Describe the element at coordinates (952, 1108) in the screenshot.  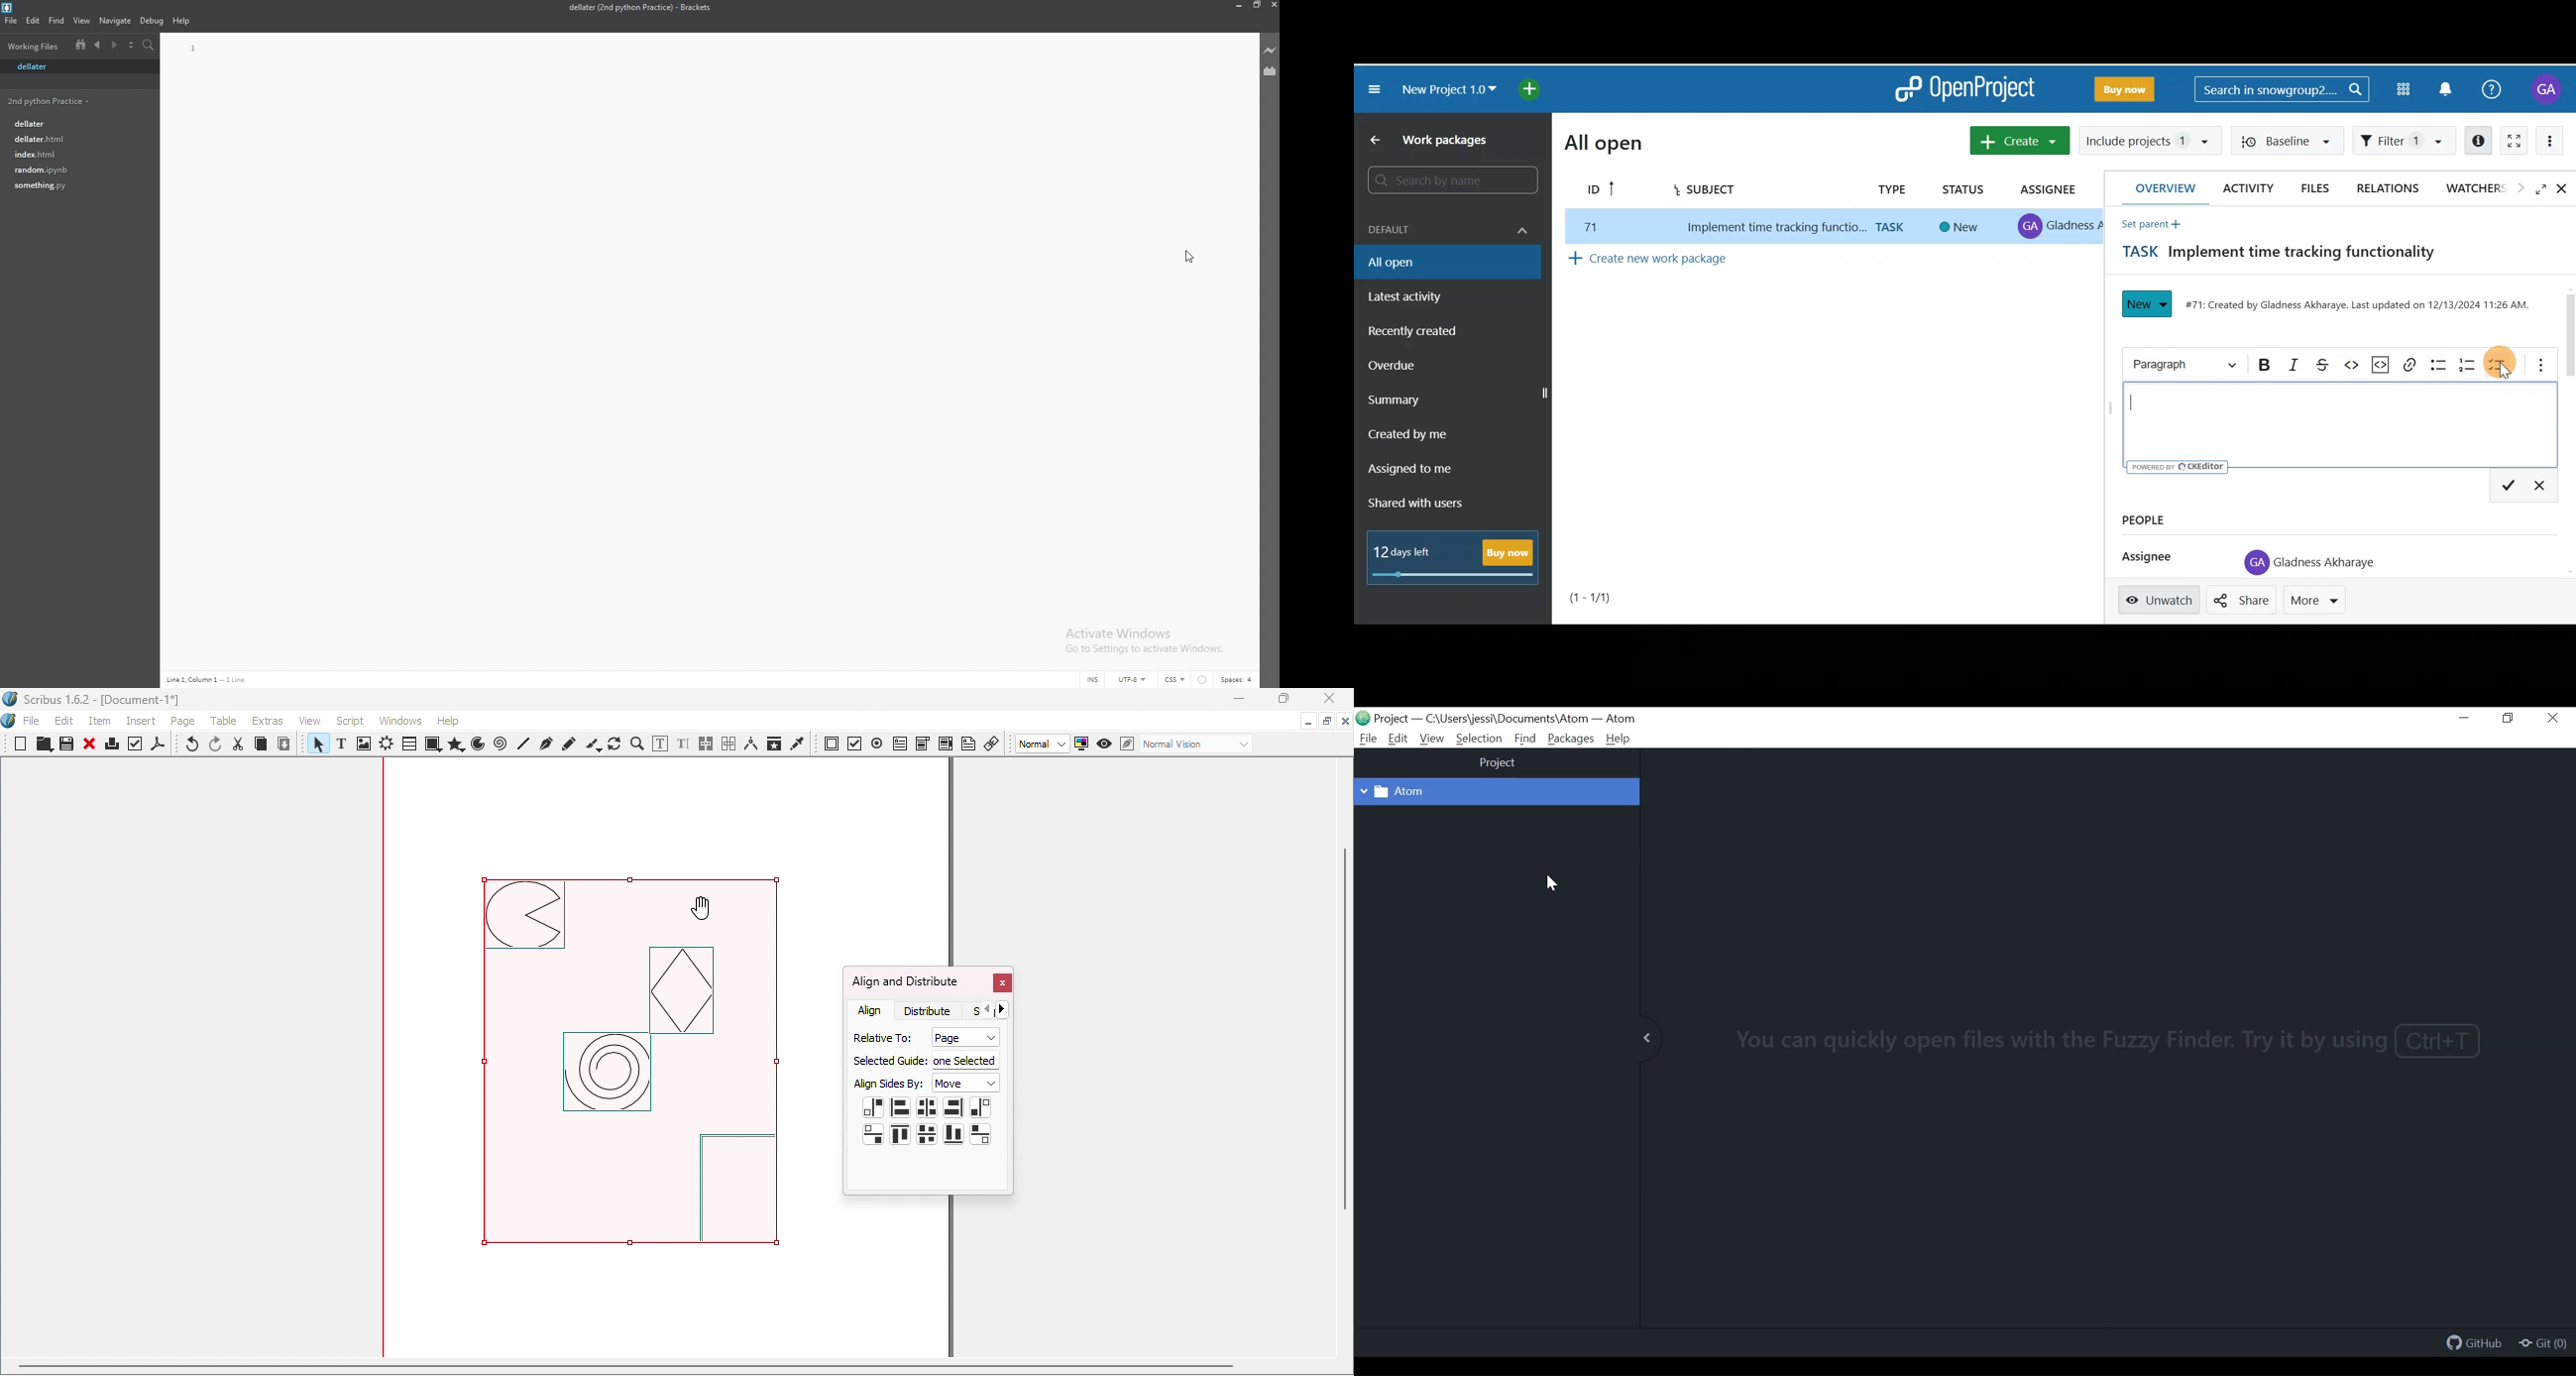
I see `Align right sides` at that location.